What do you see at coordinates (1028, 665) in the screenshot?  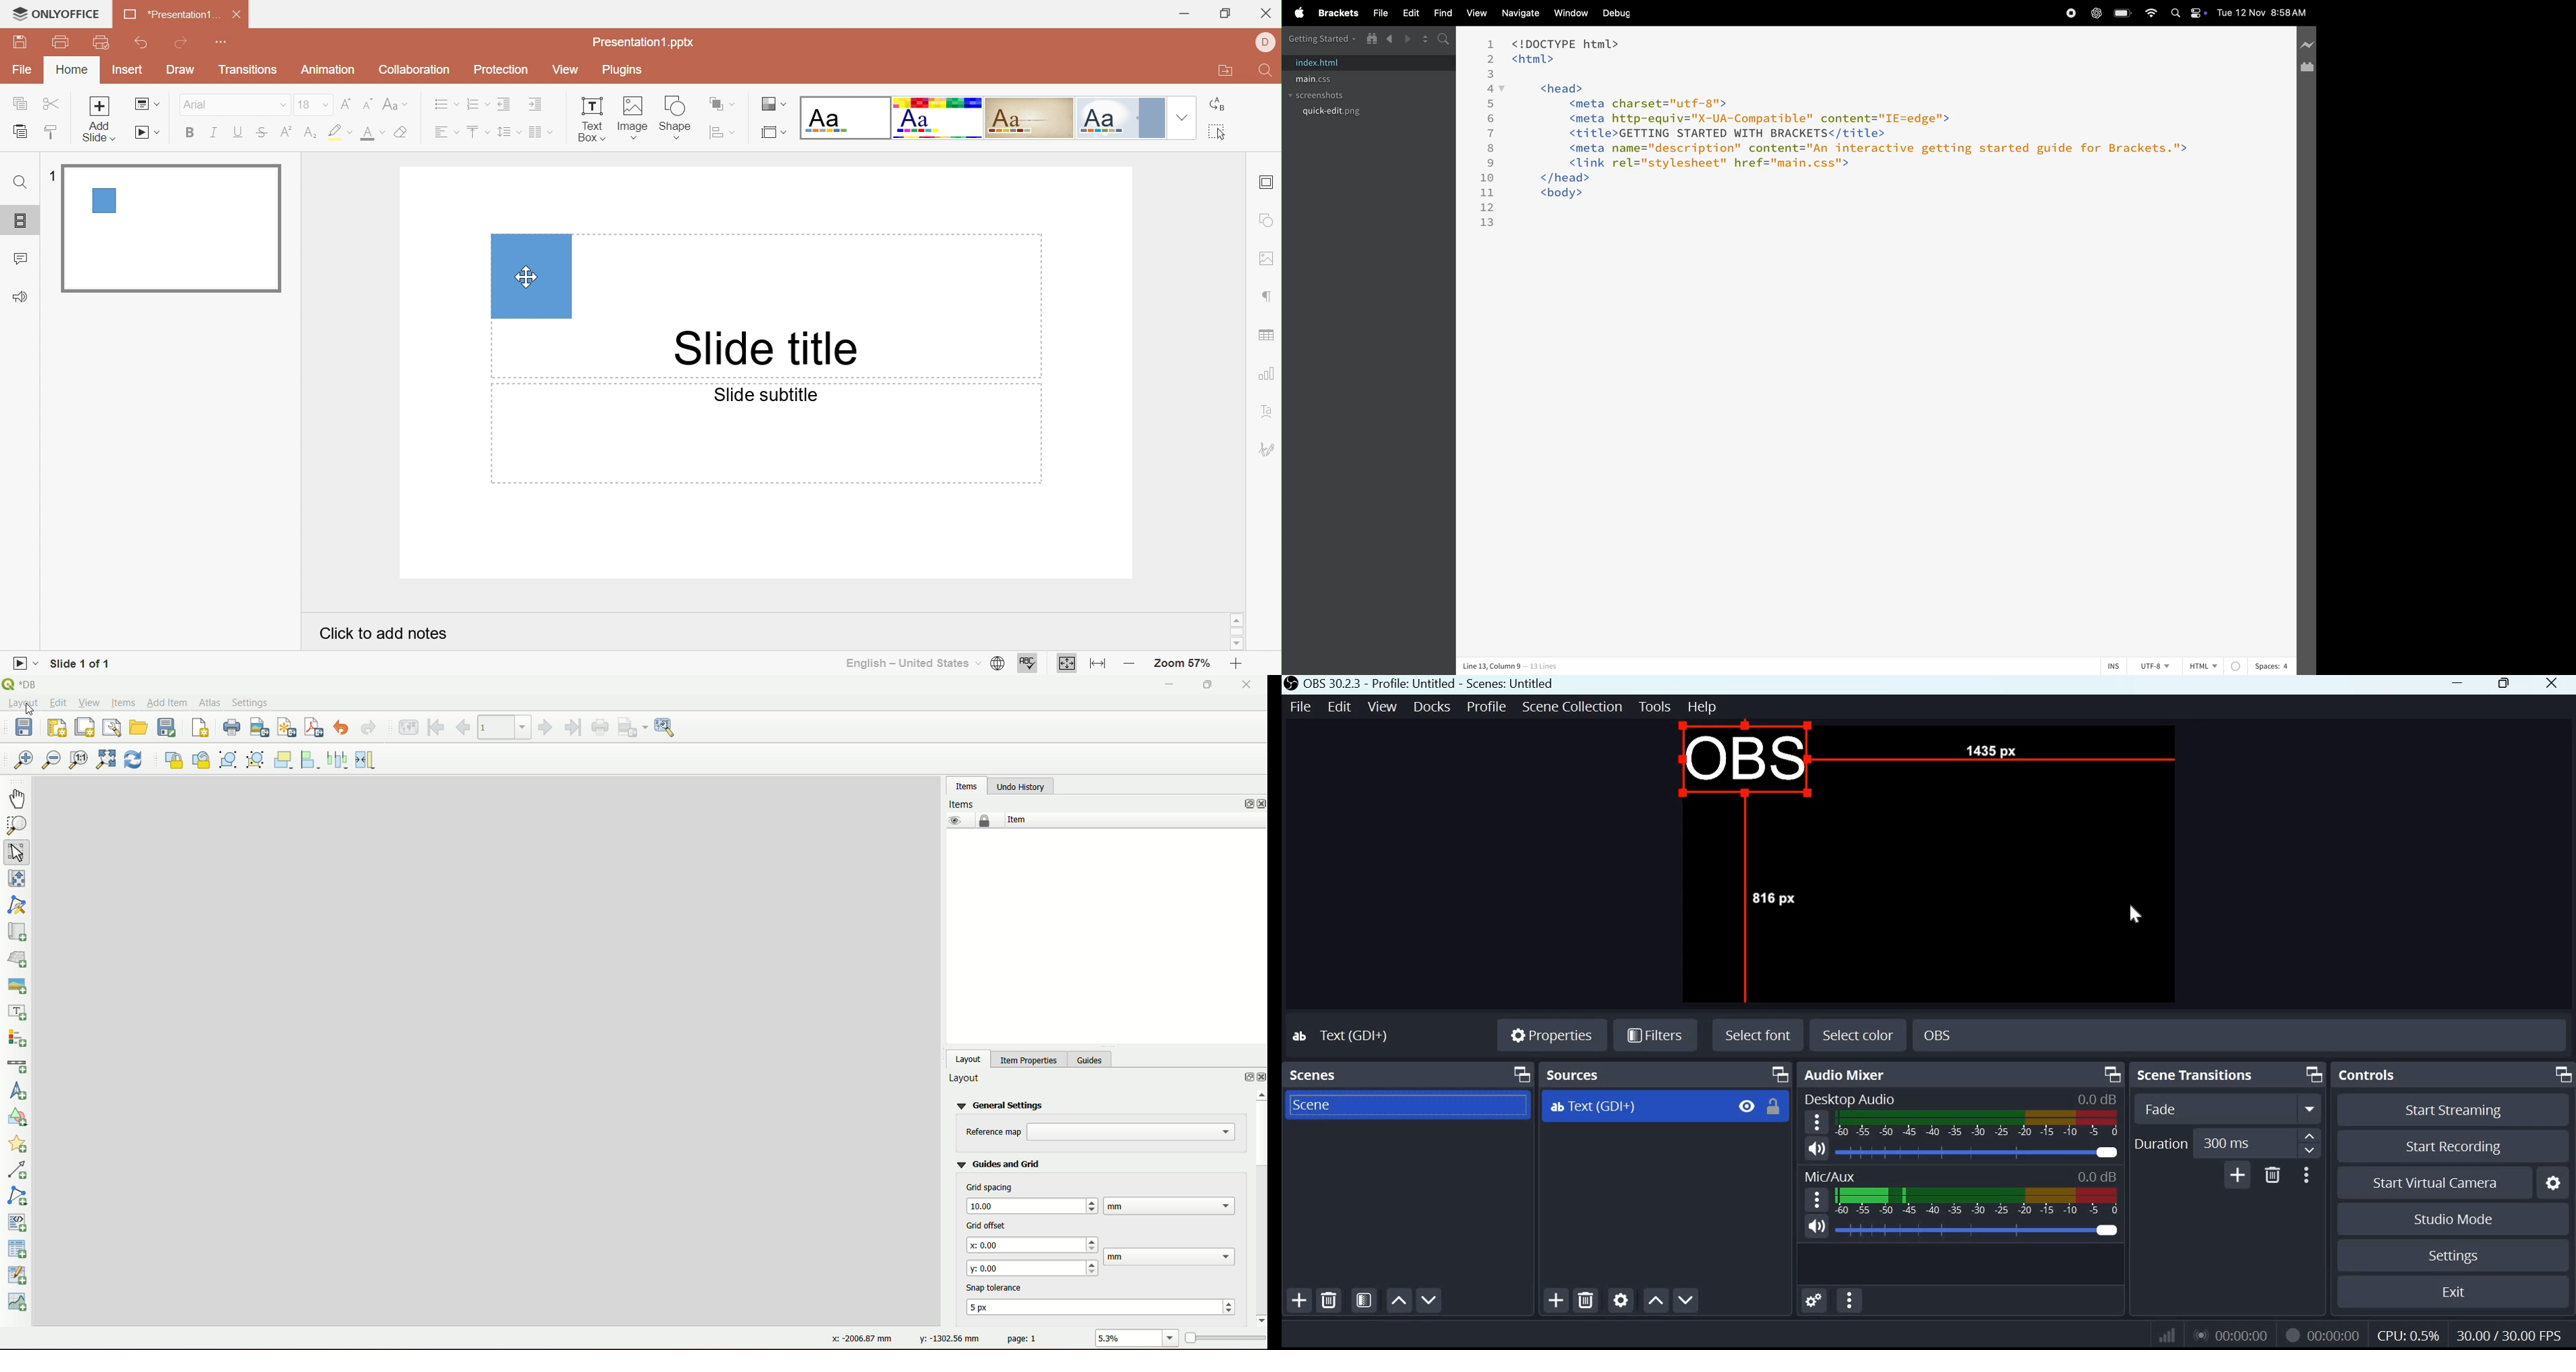 I see `Spell checking` at bounding box center [1028, 665].